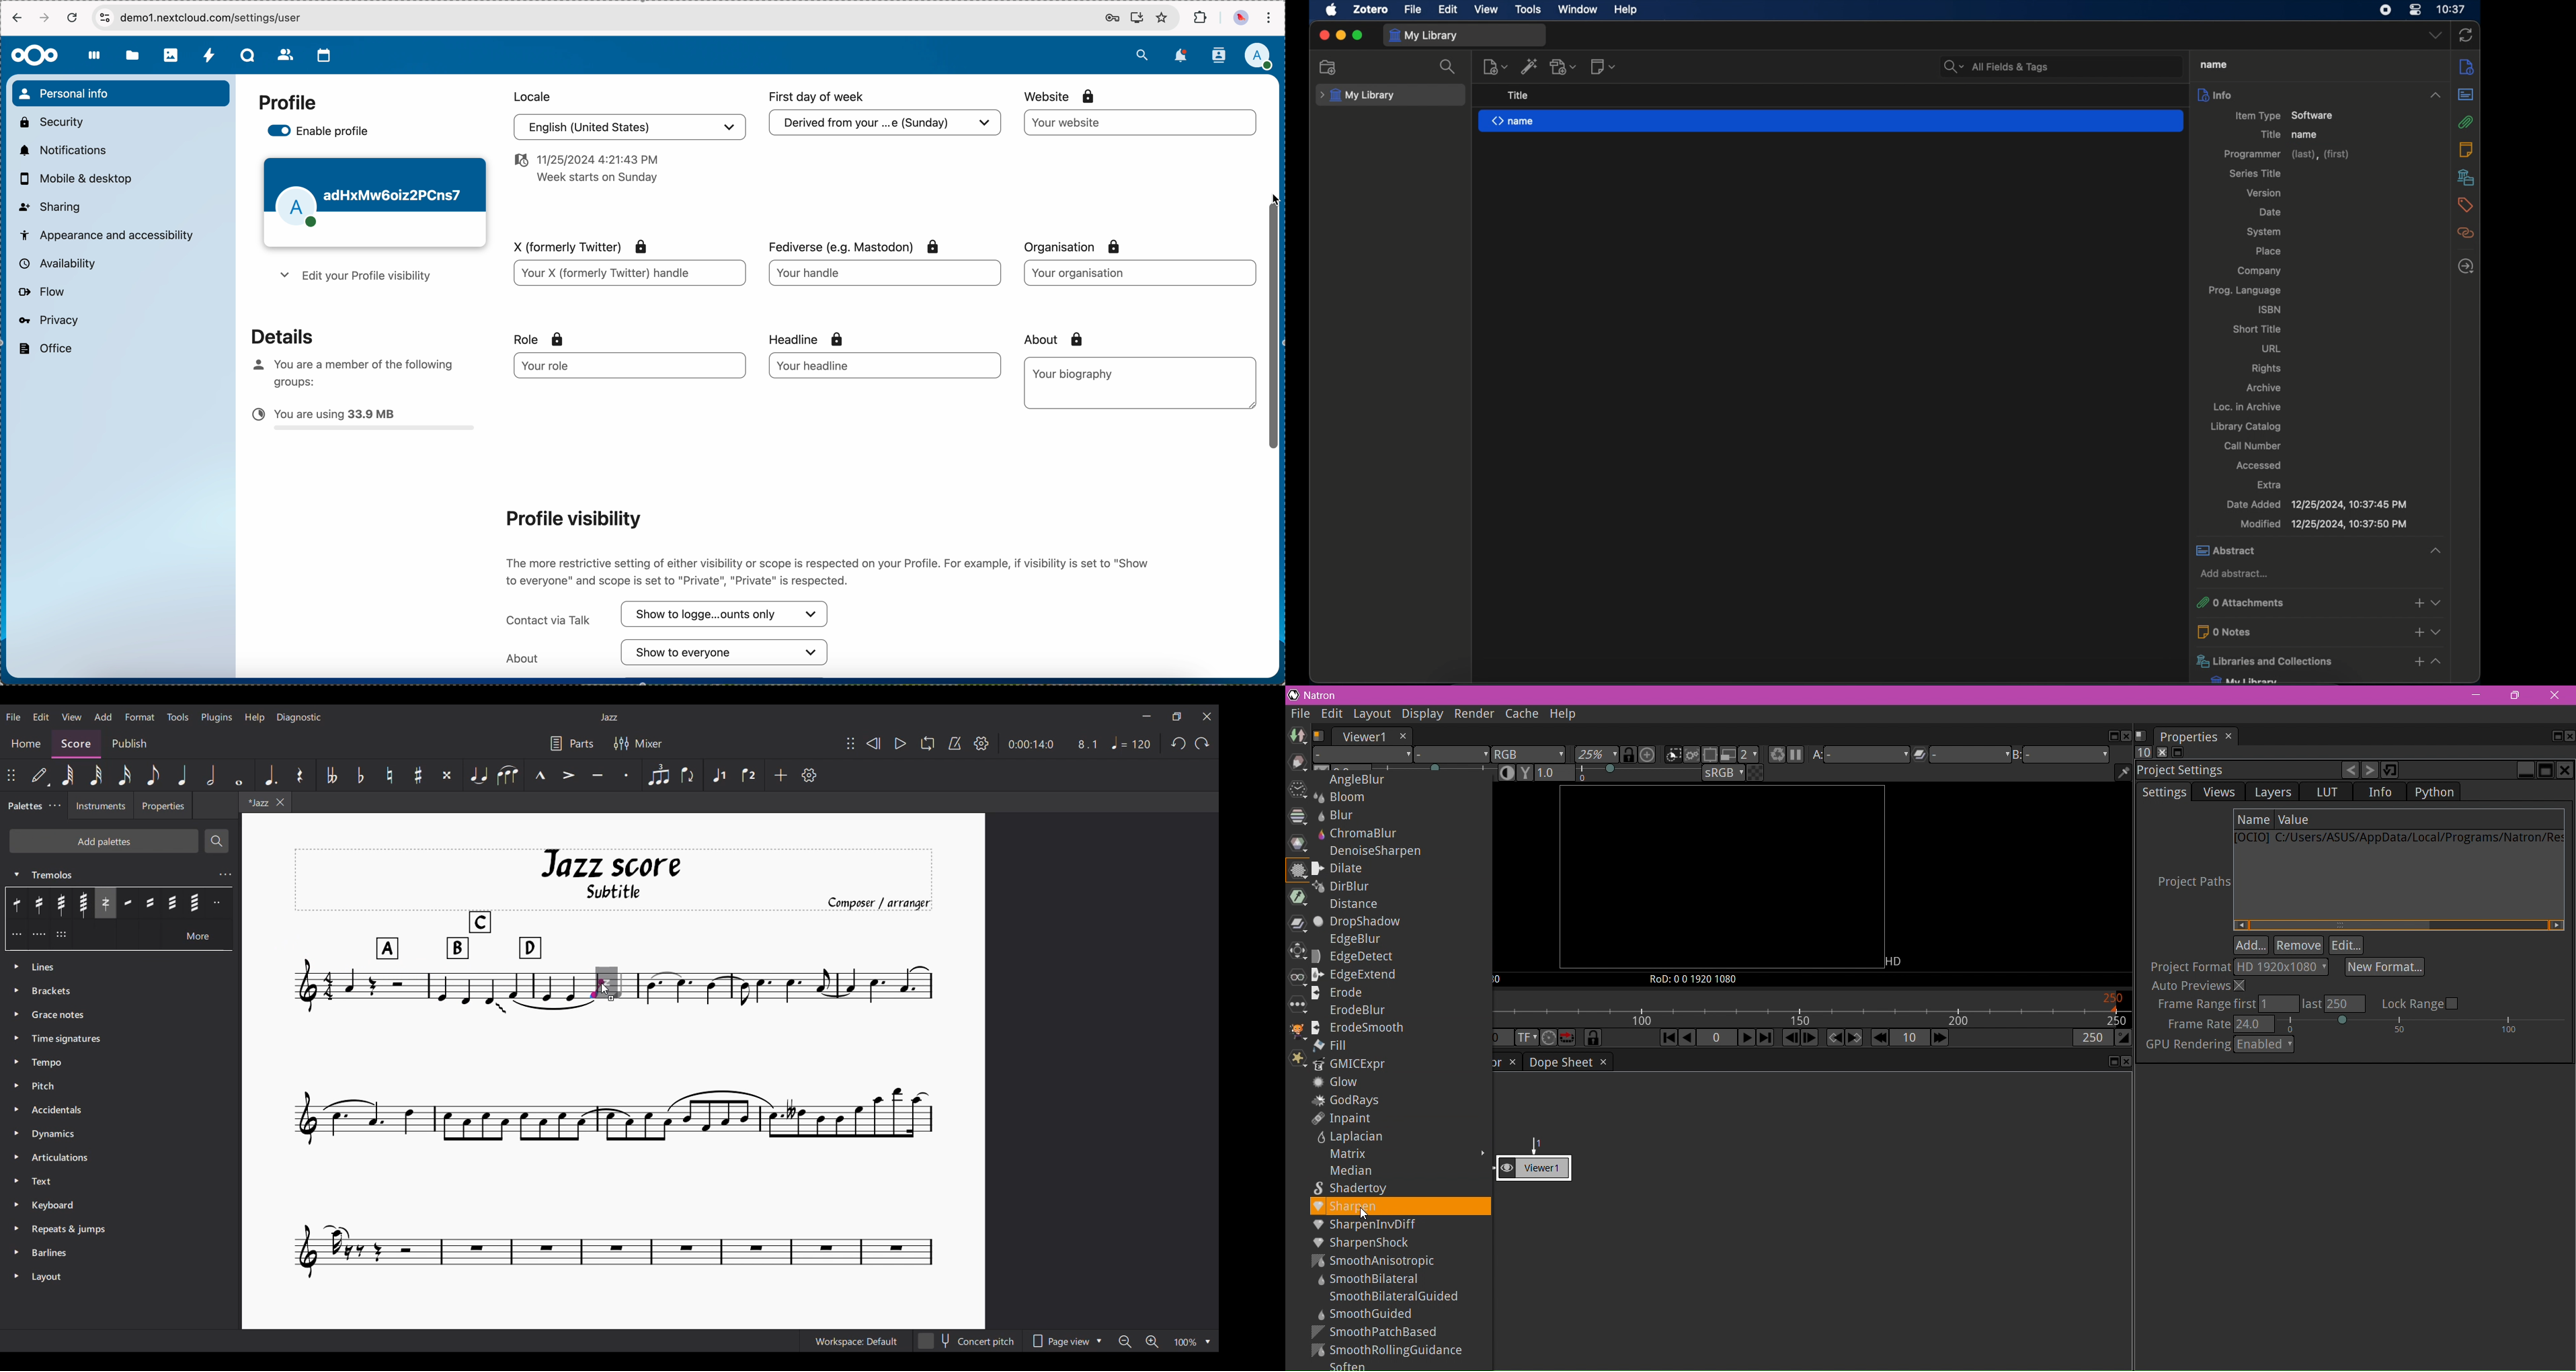 This screenshot has height=1372, width=2576. Describe the element at coordinates (122, 967) in the screenshot. I see `Lines` at that location.